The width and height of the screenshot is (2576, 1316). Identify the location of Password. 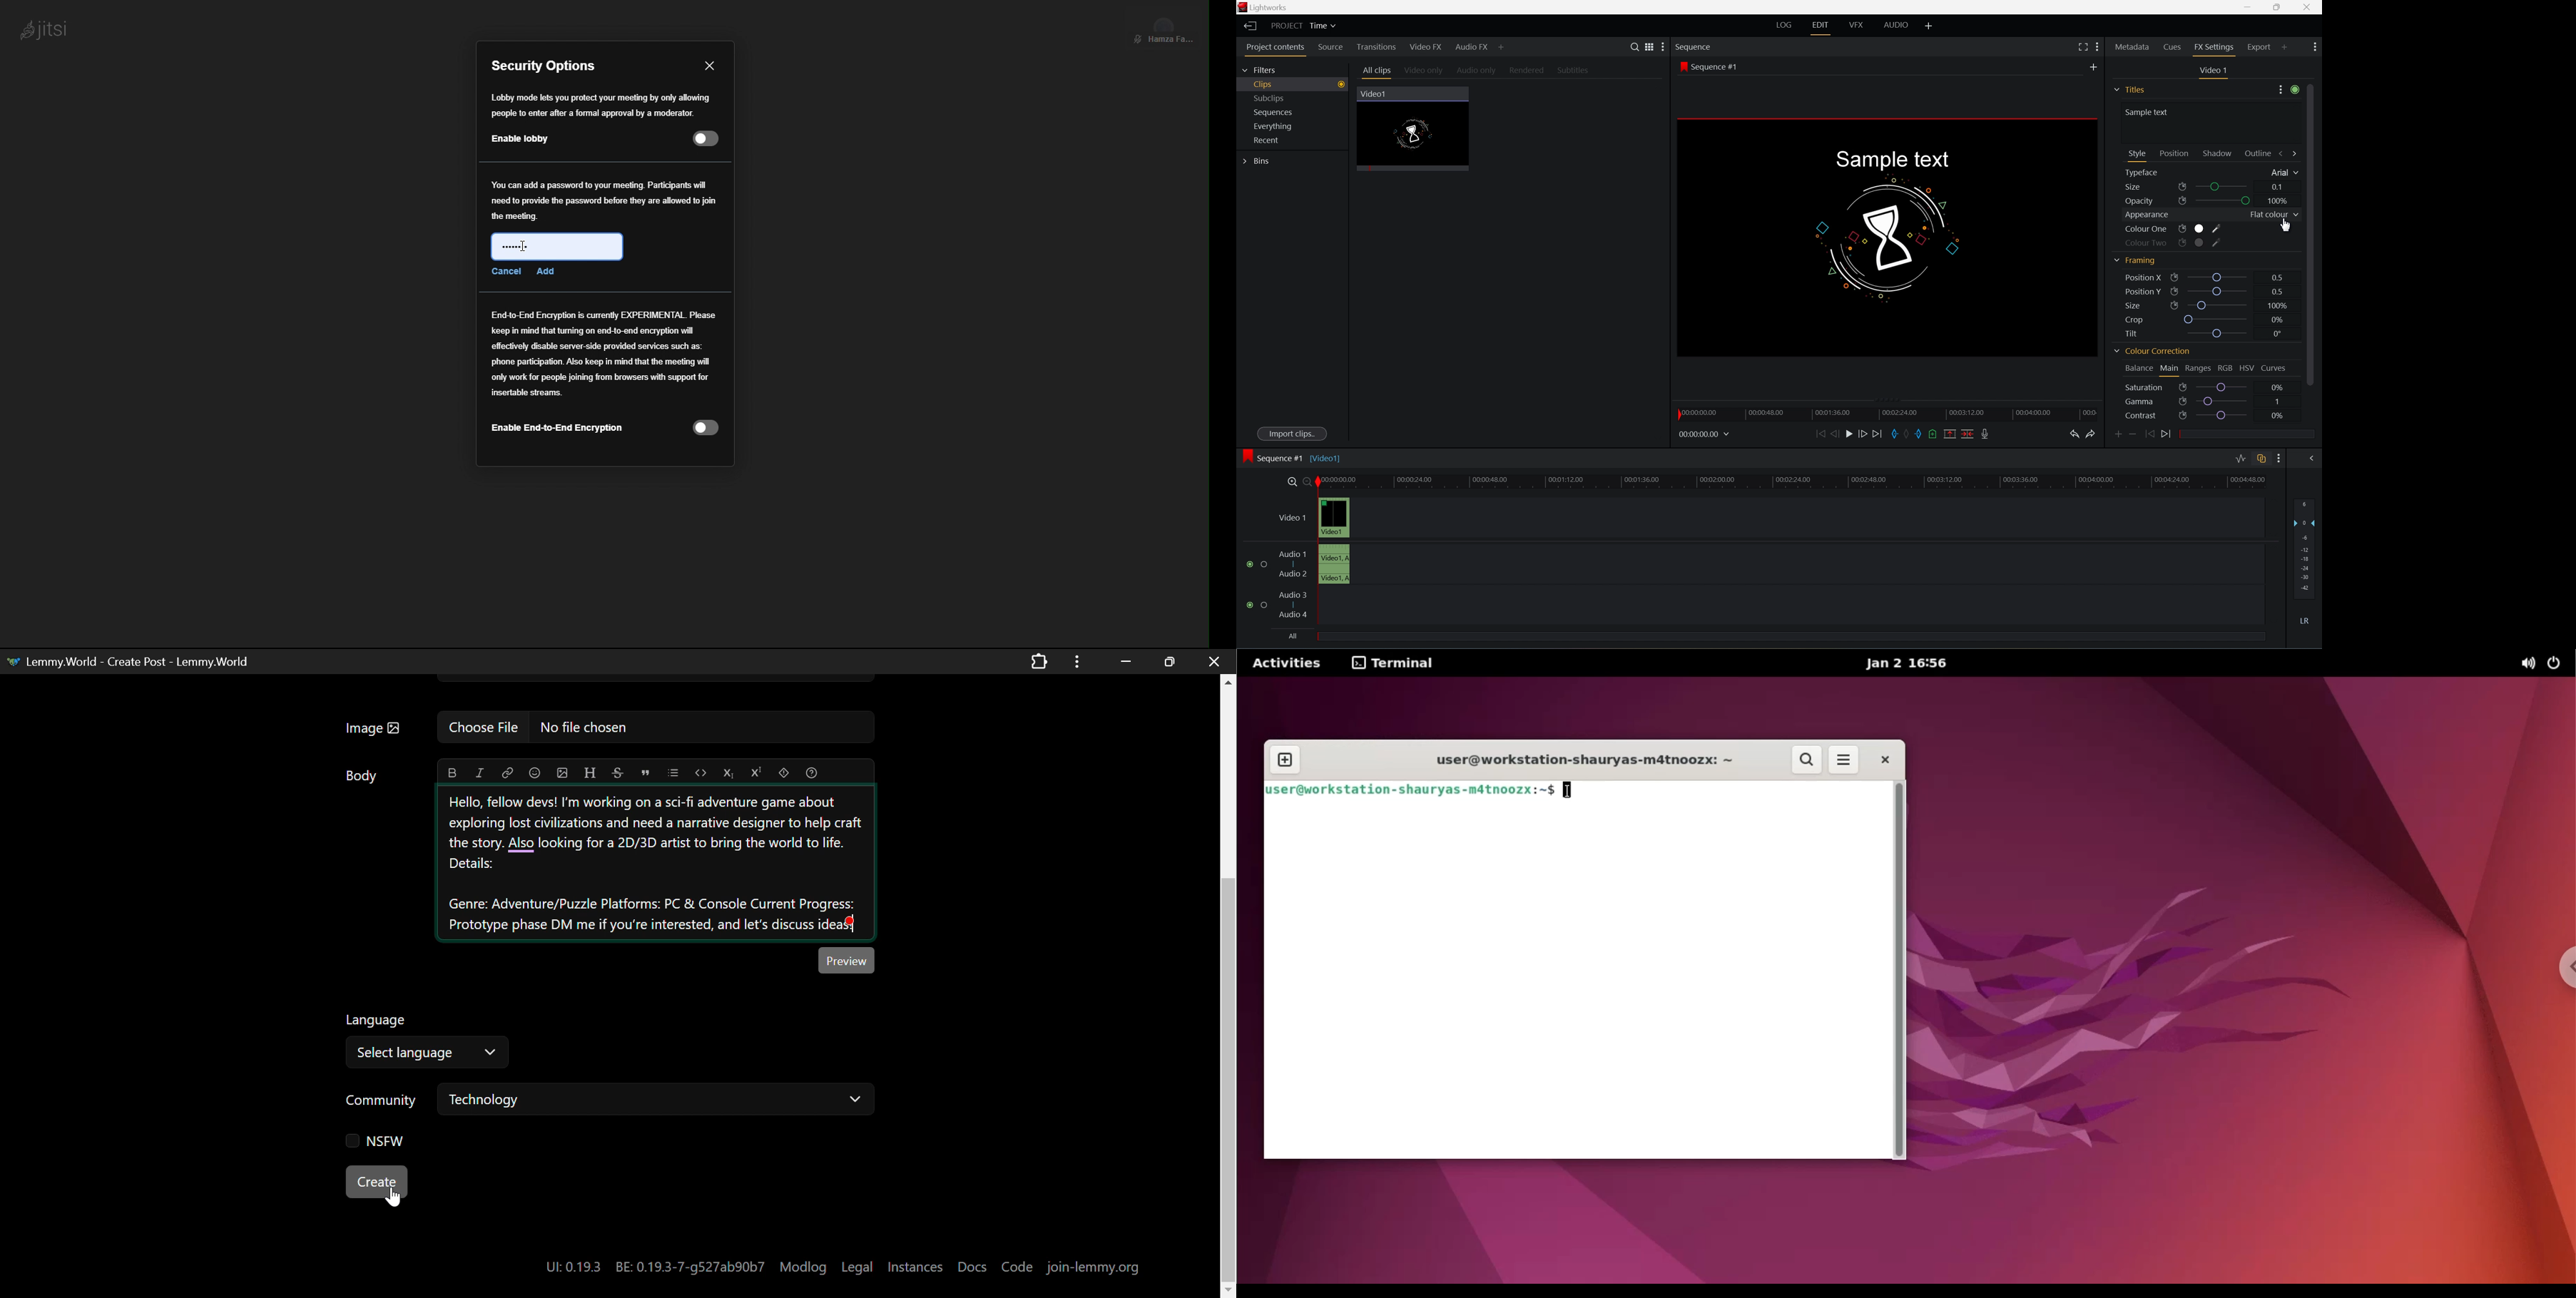
(555, 246).